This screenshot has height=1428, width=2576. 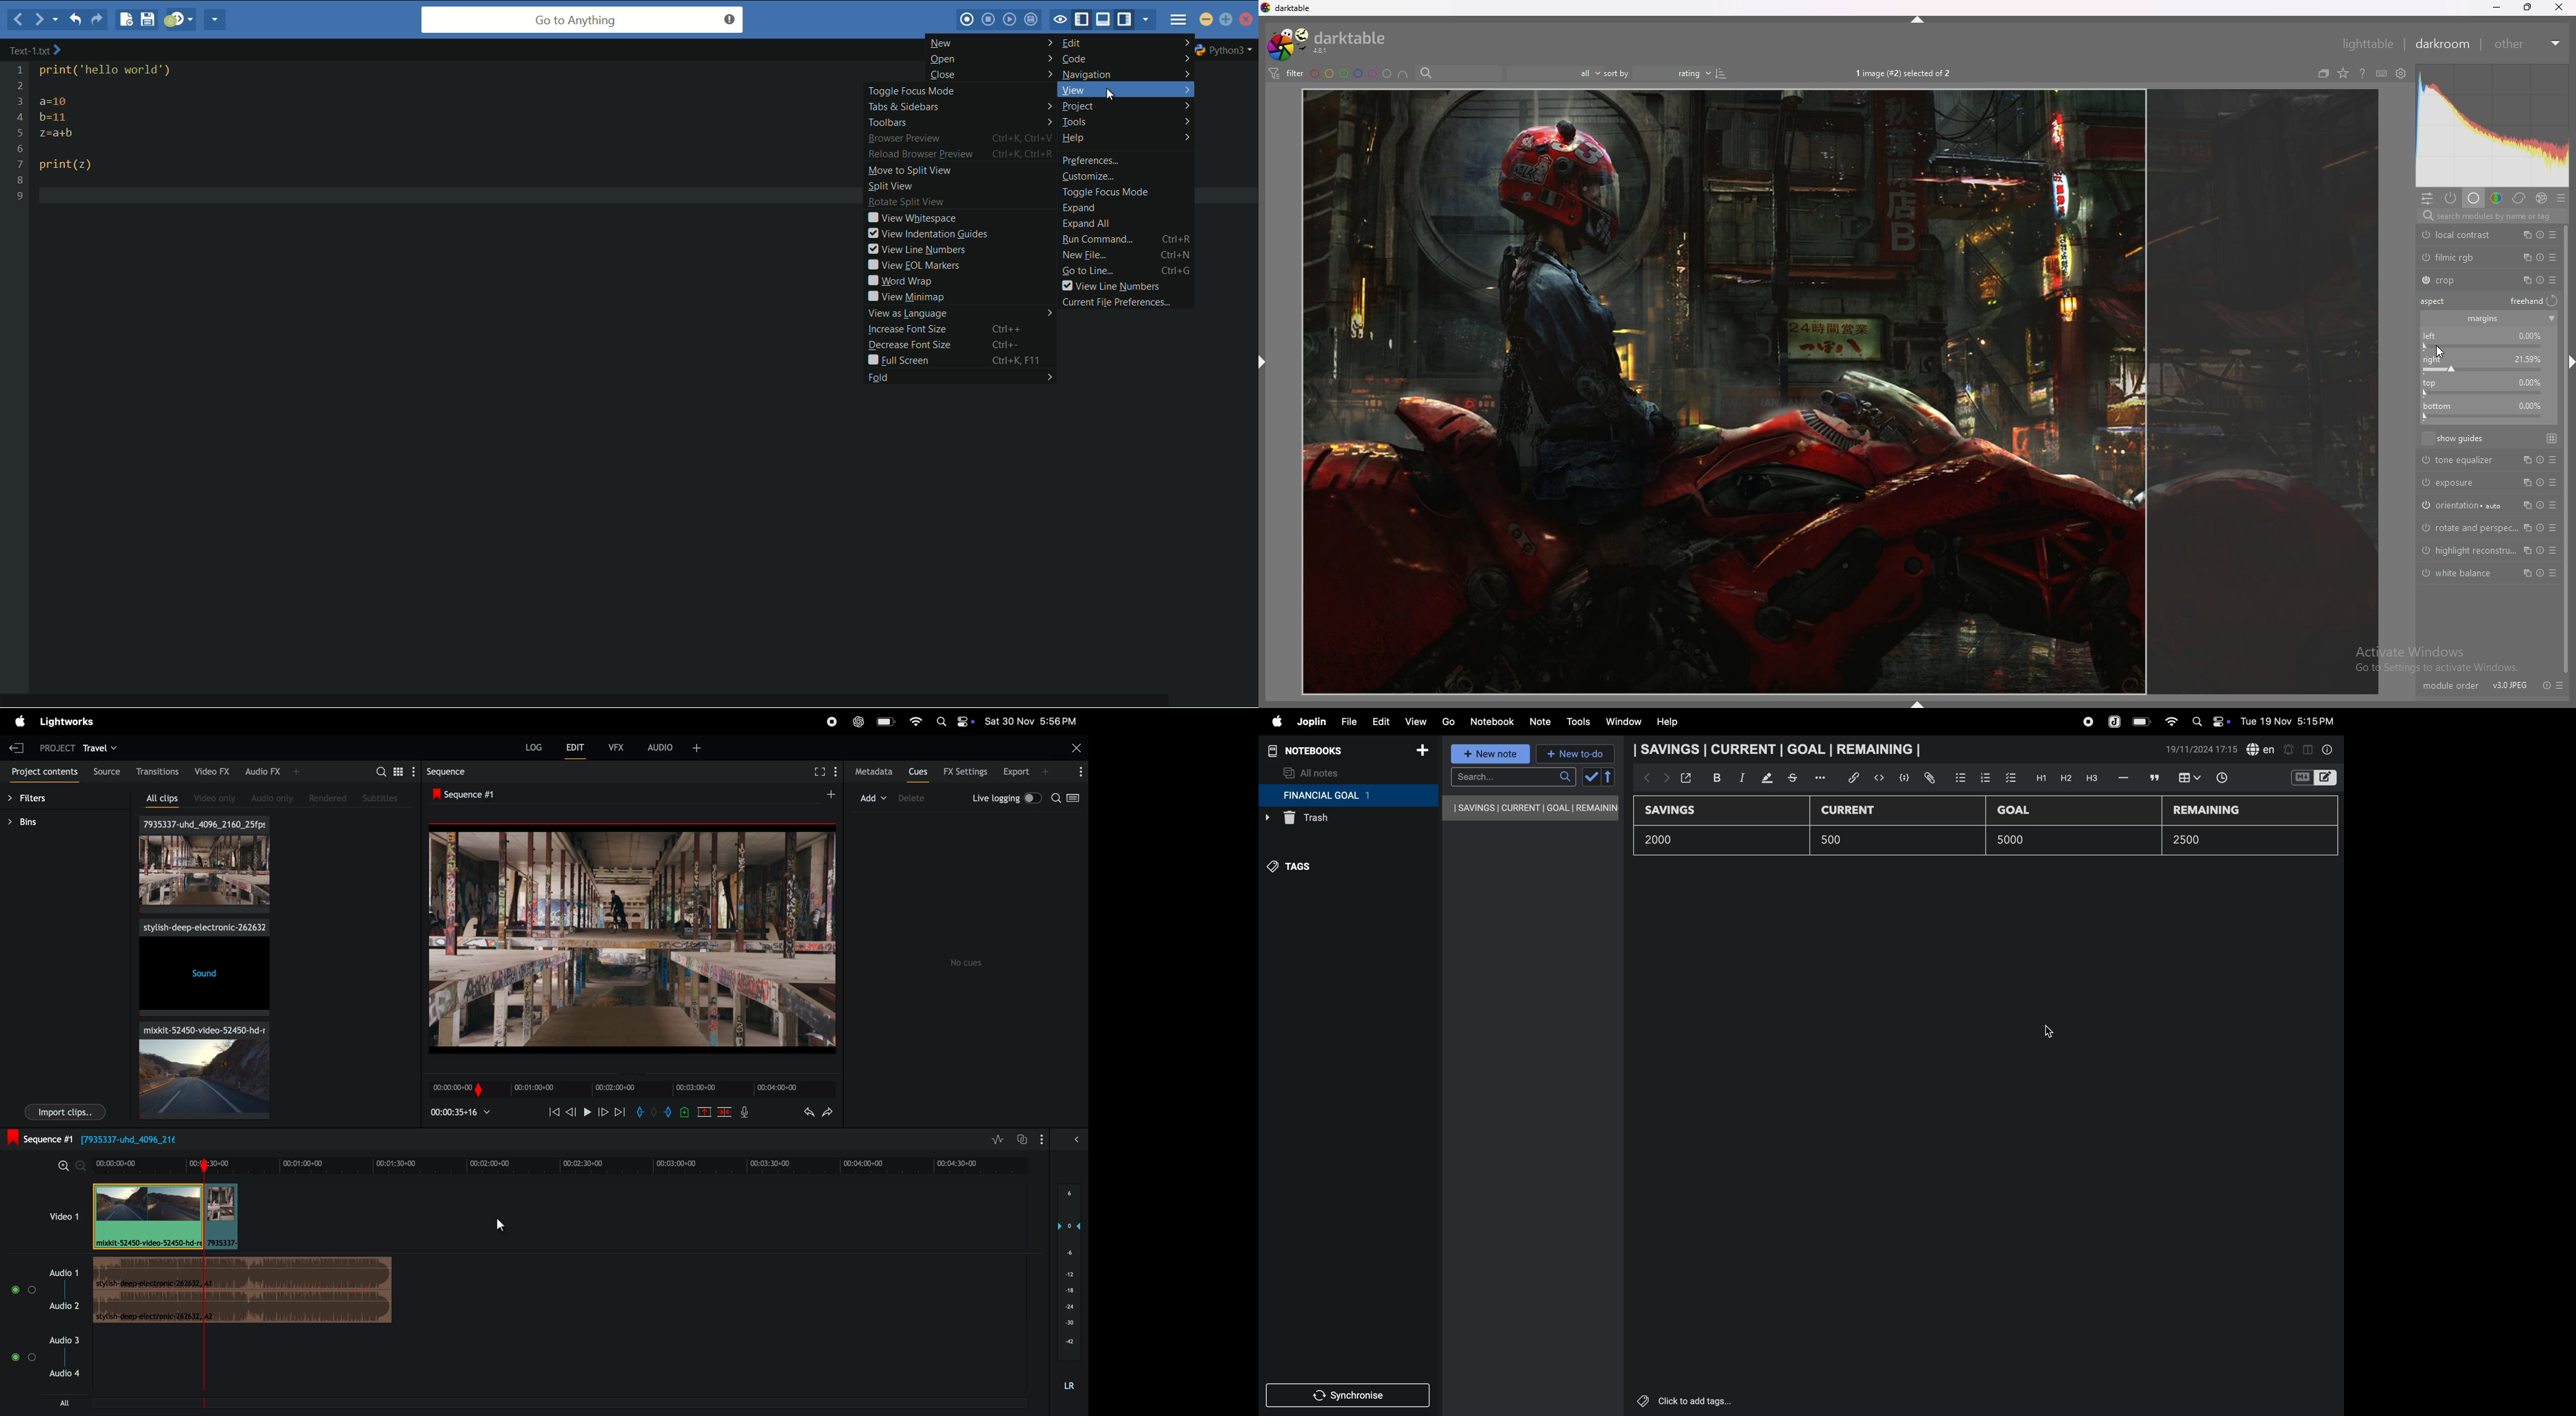 What do you see at coordinates (2560, 198) in the screenshot?
I see `presets` at bounding box center [2560, 198].